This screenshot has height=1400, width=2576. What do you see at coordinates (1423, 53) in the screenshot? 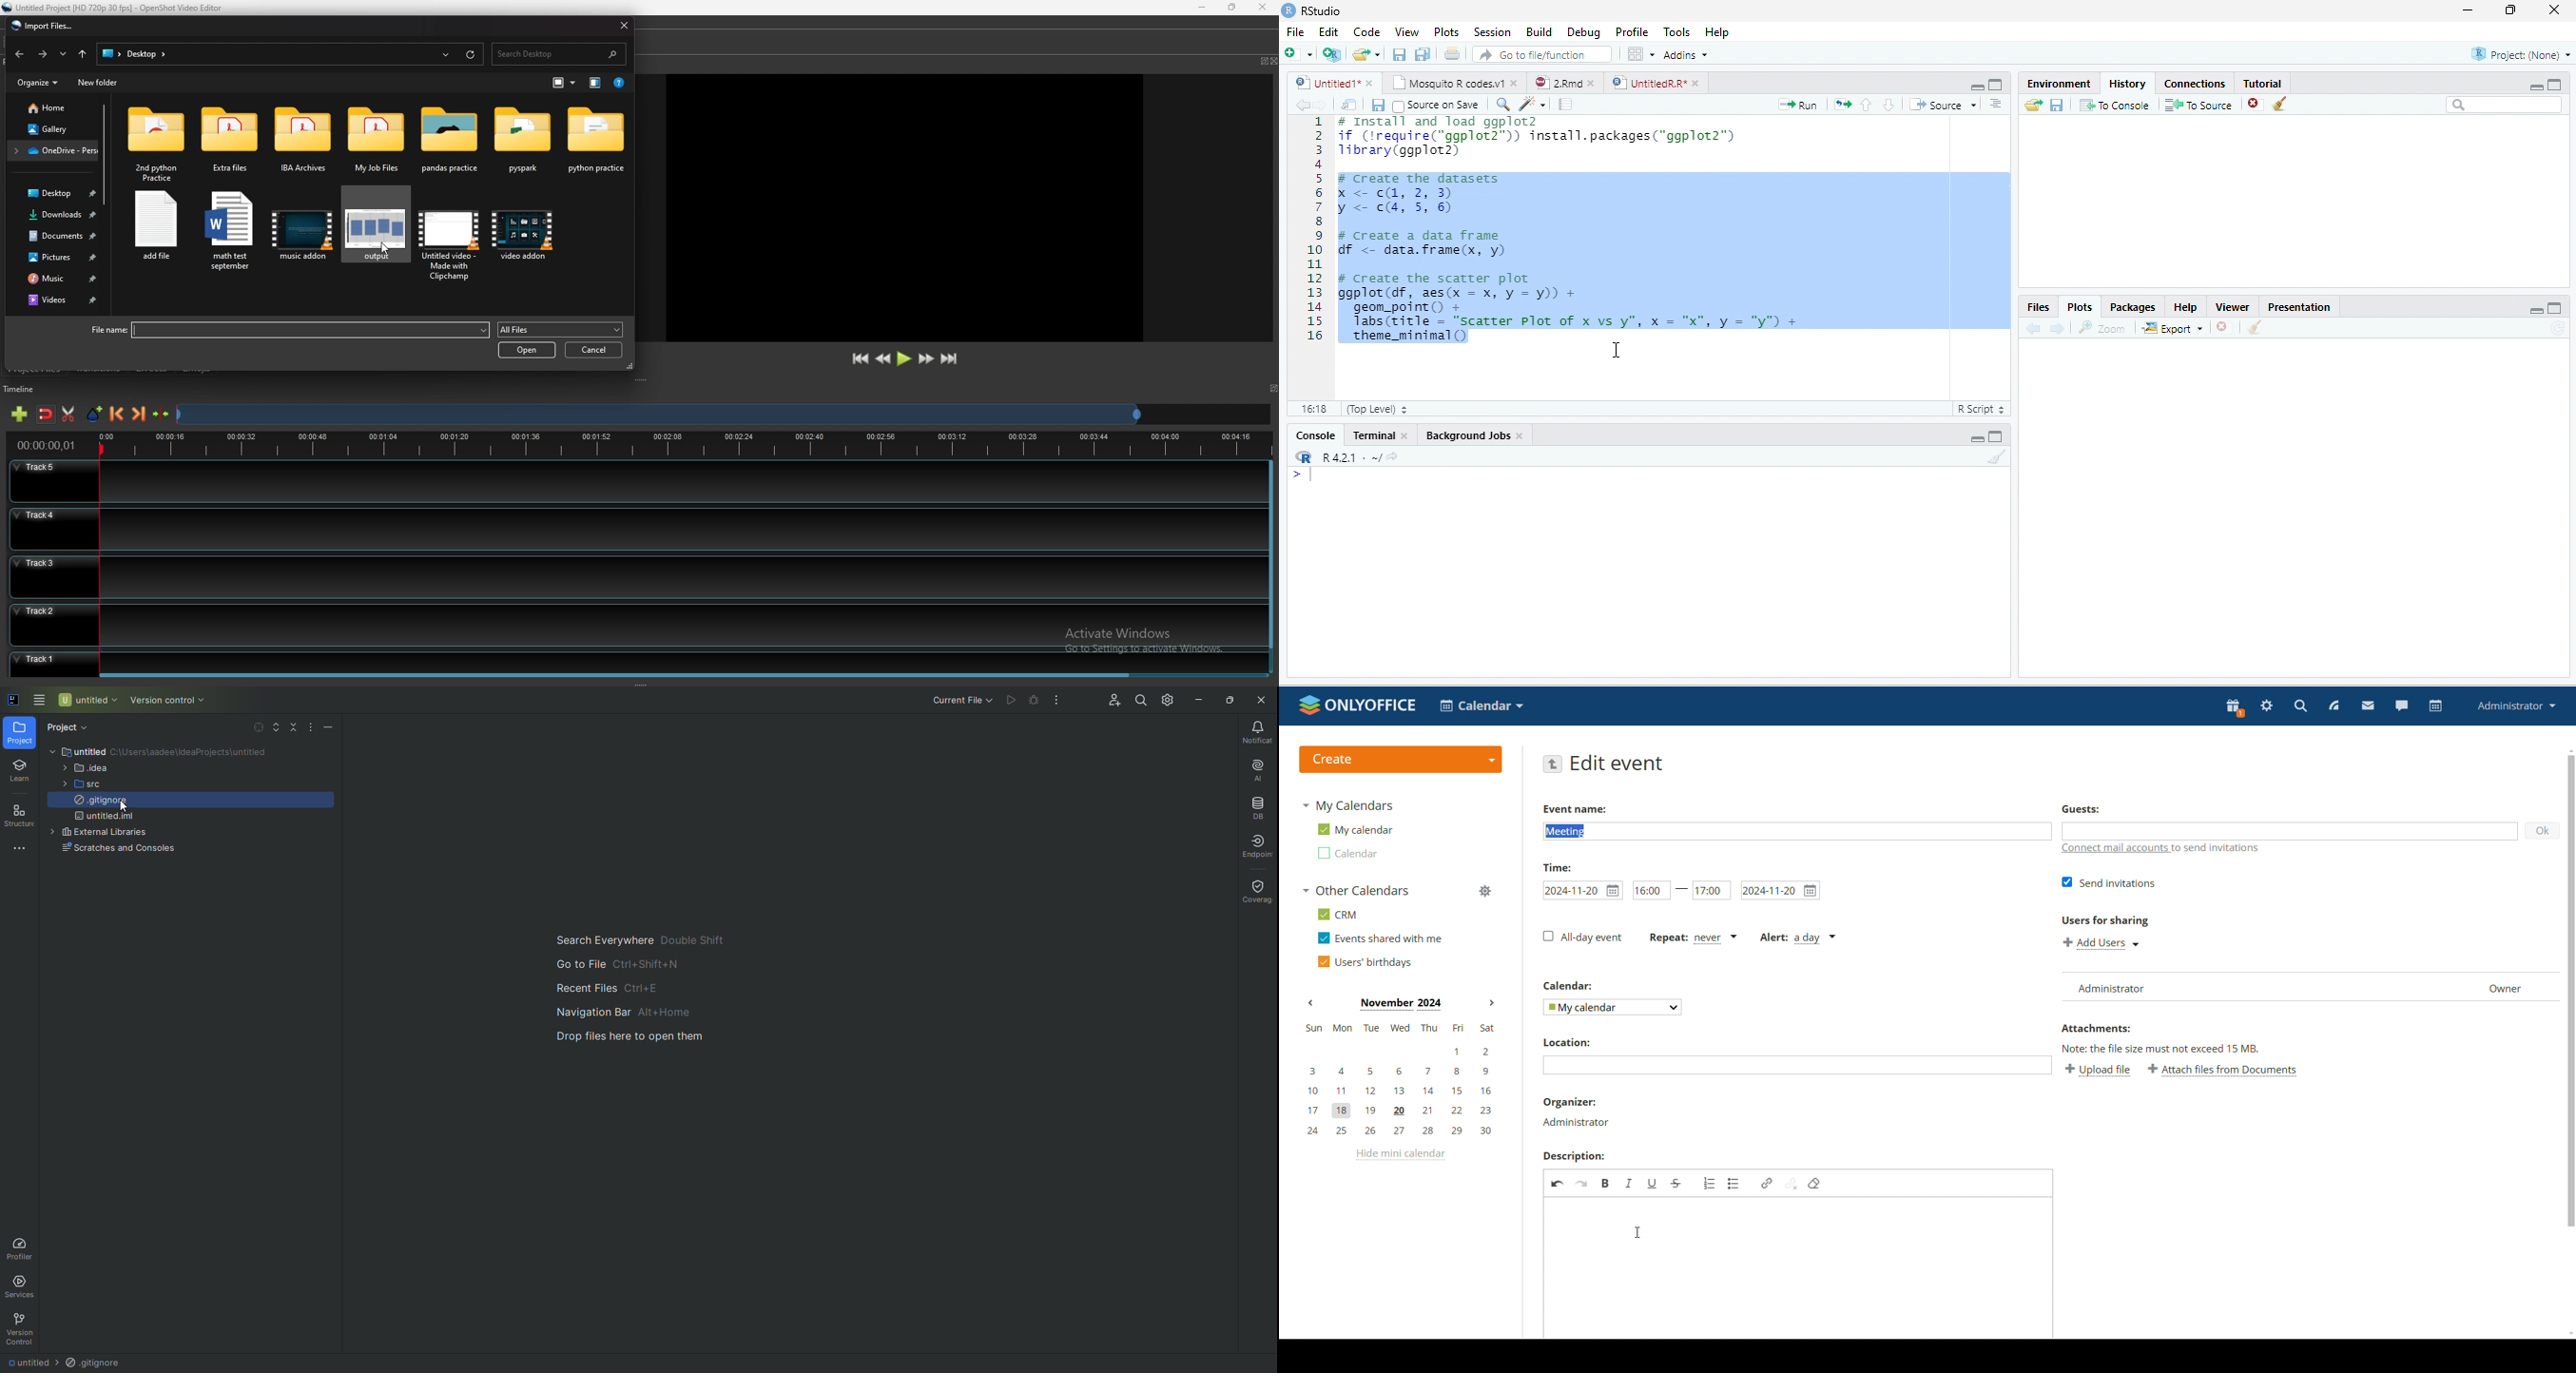
I see `Save all open documents` at bounding box center [1423, 53].